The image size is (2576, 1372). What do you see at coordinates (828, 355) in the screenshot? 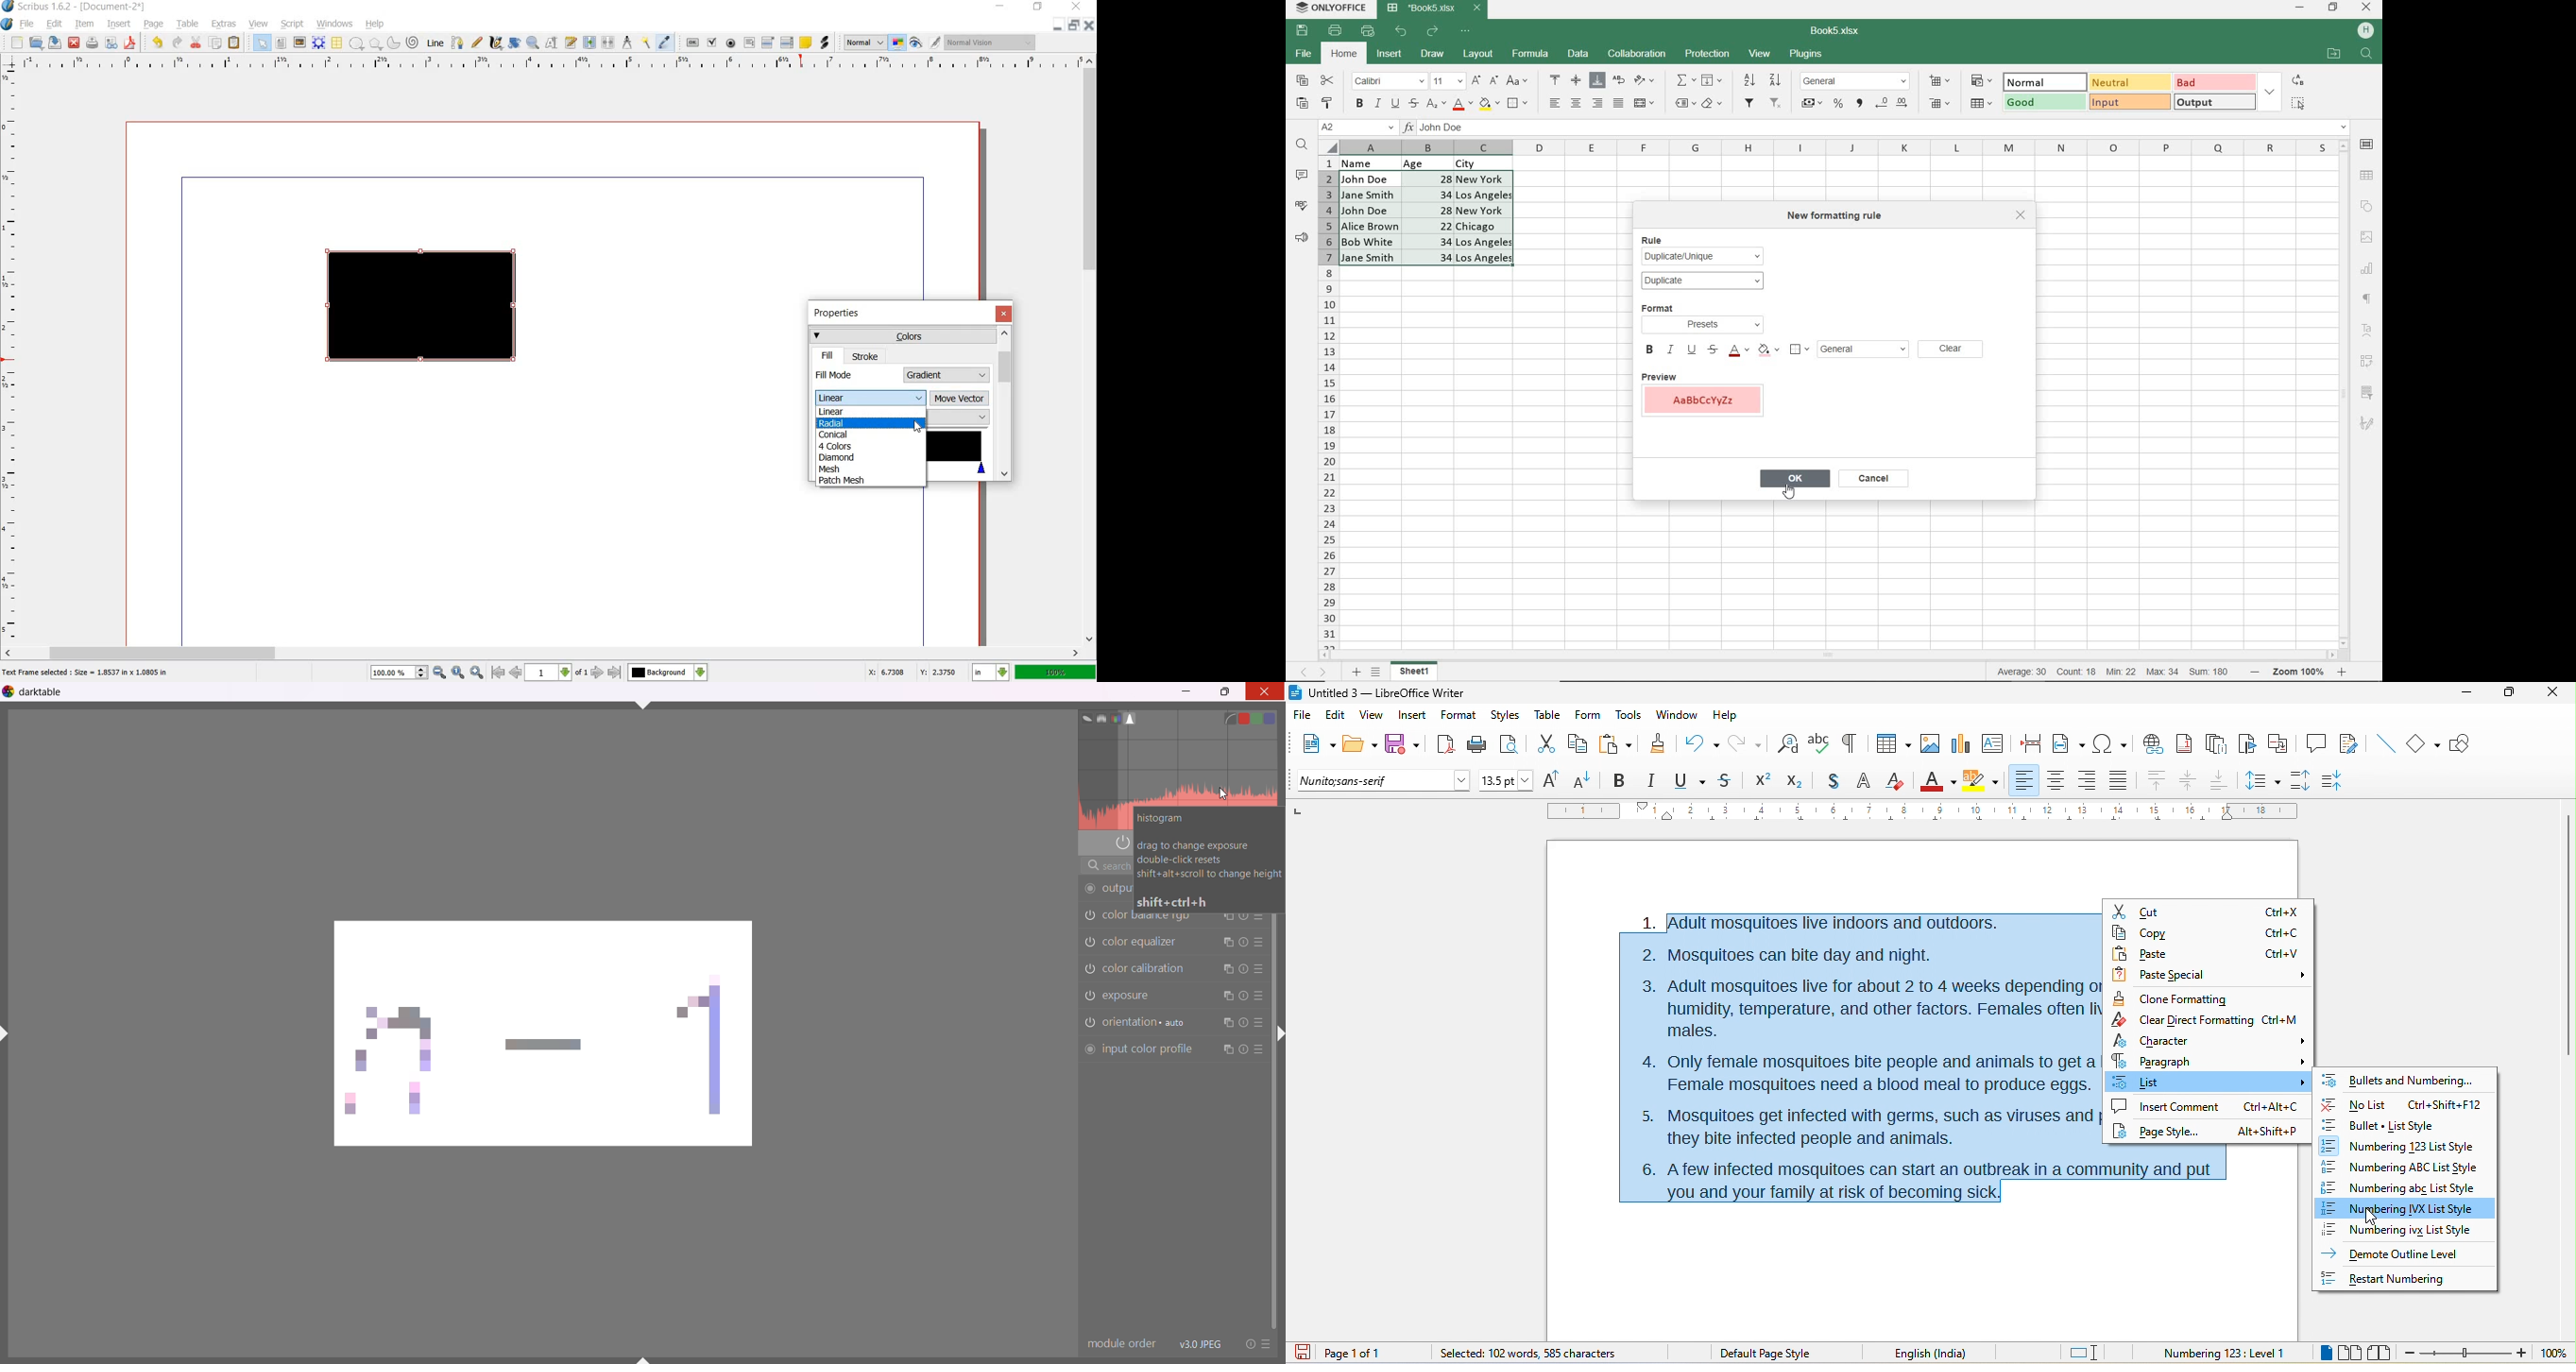
I see `fill` at bounding box center [828, 355].